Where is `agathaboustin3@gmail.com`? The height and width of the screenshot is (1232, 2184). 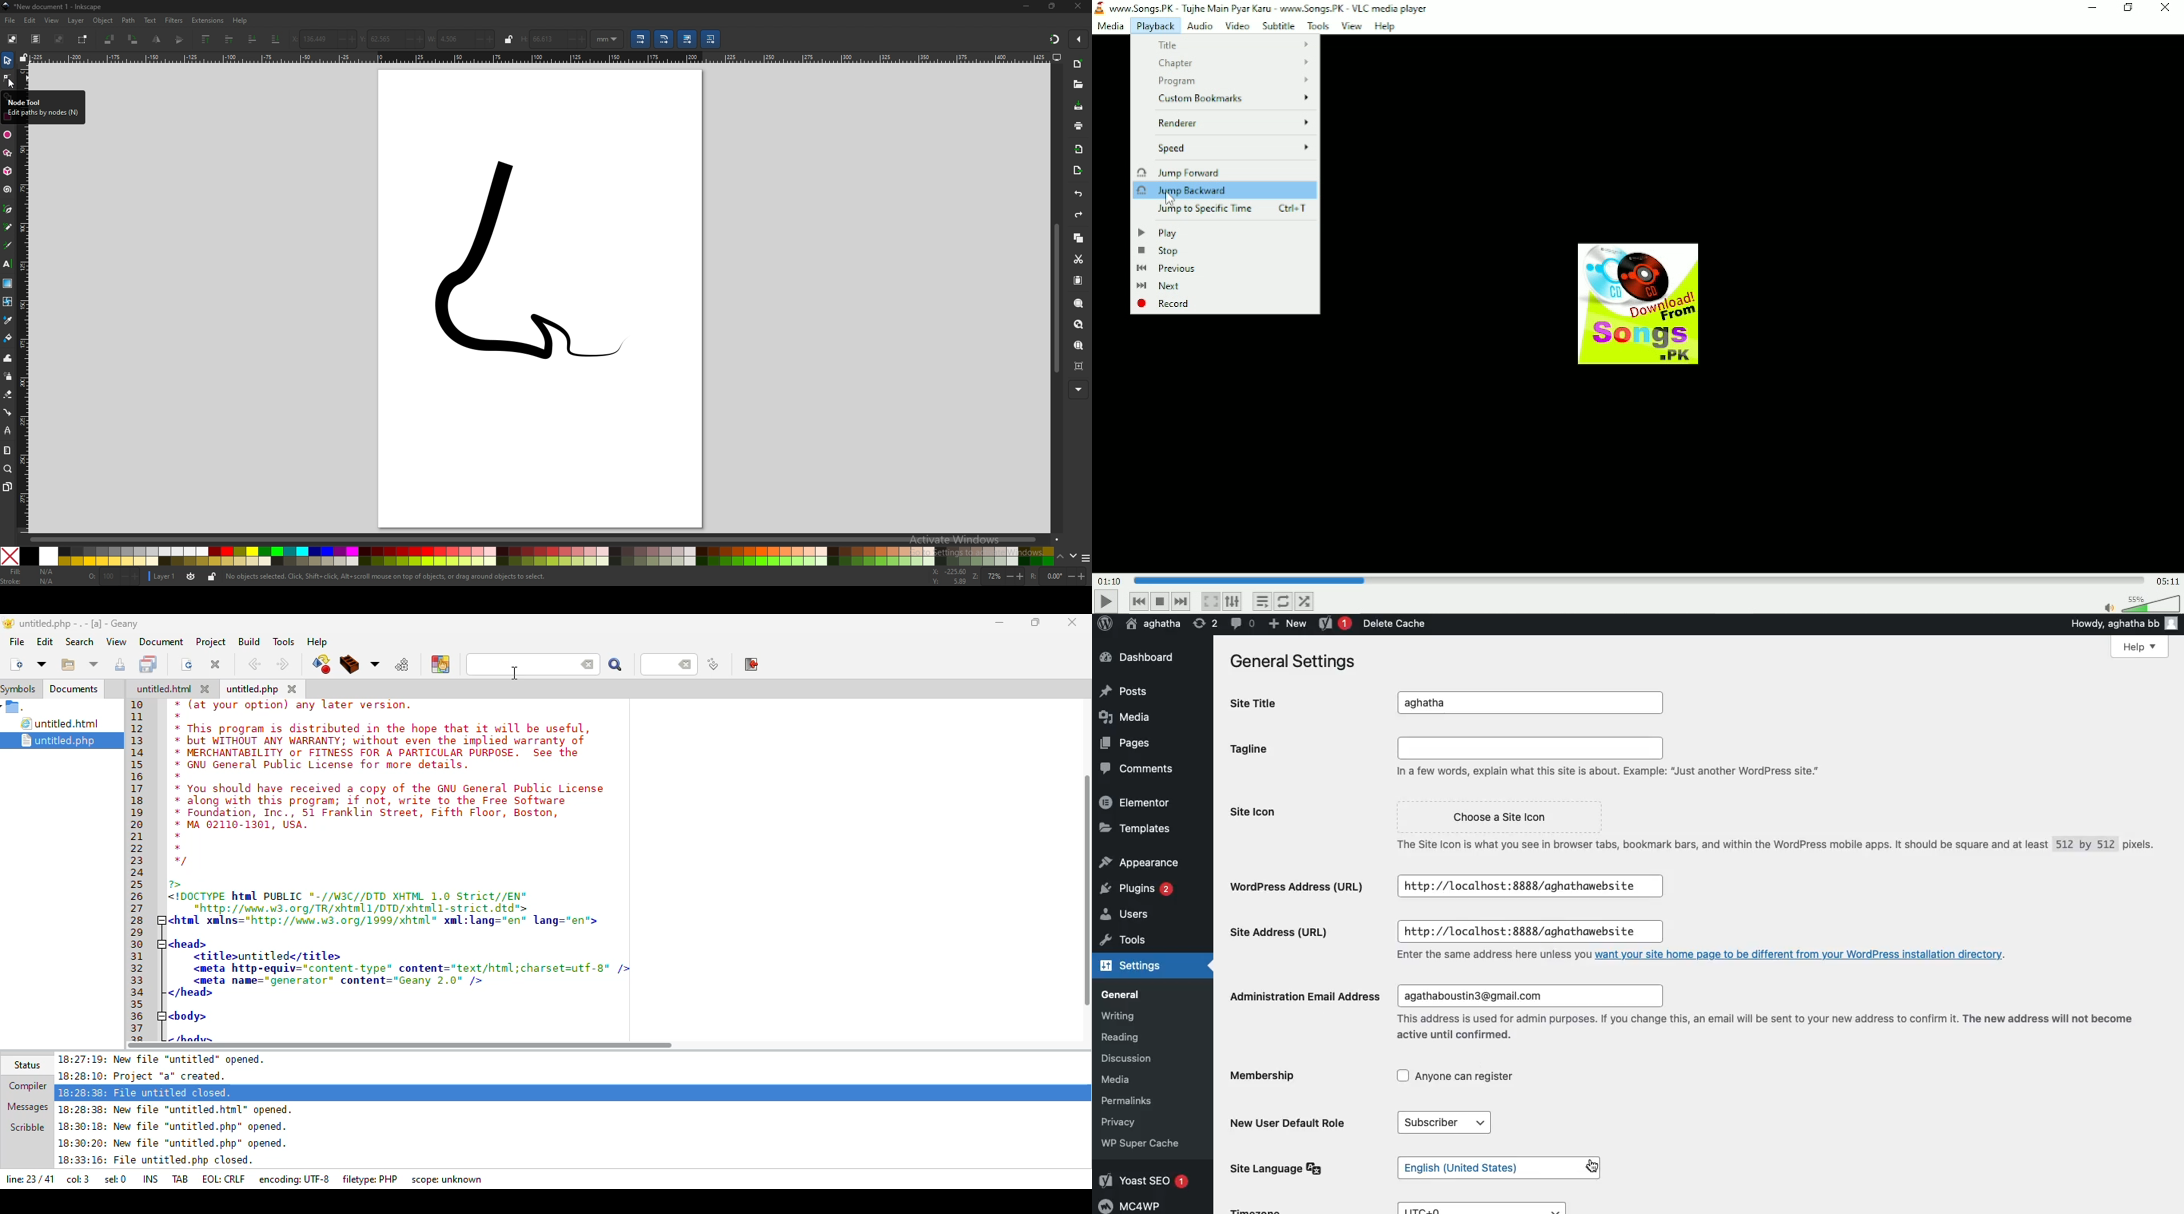 agathaboustin3@gmail.com is located at coordinates (1527, 997).